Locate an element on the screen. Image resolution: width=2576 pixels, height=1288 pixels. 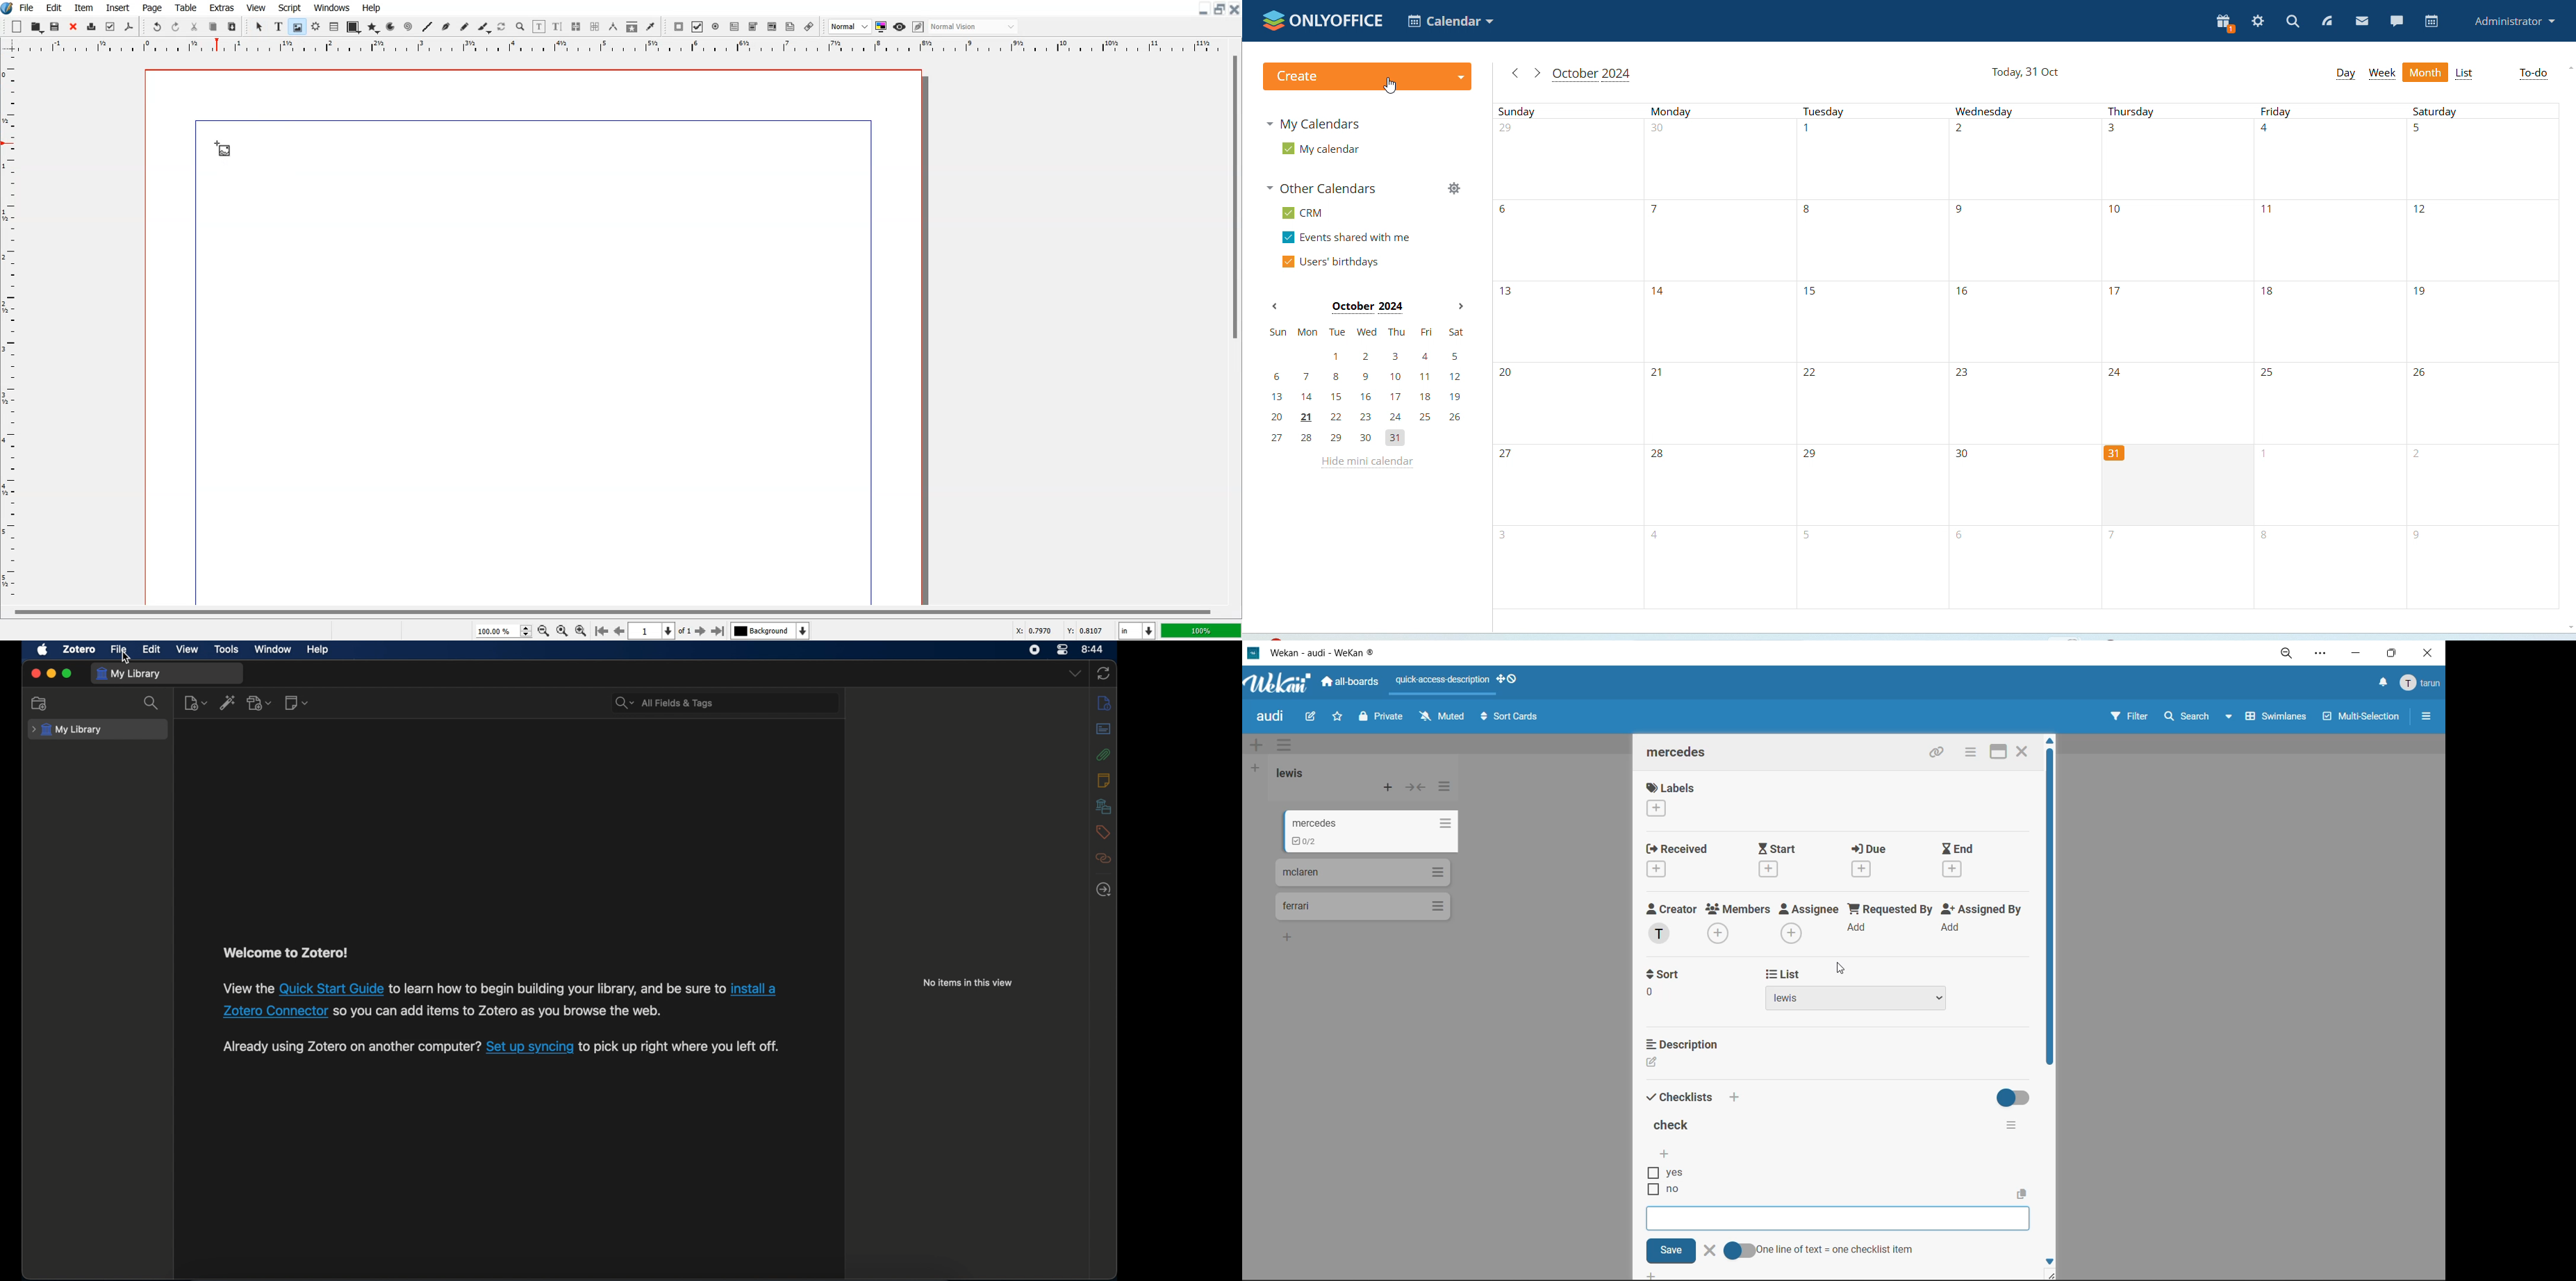
Copy Item Properties is located at coordinates (631, 27).